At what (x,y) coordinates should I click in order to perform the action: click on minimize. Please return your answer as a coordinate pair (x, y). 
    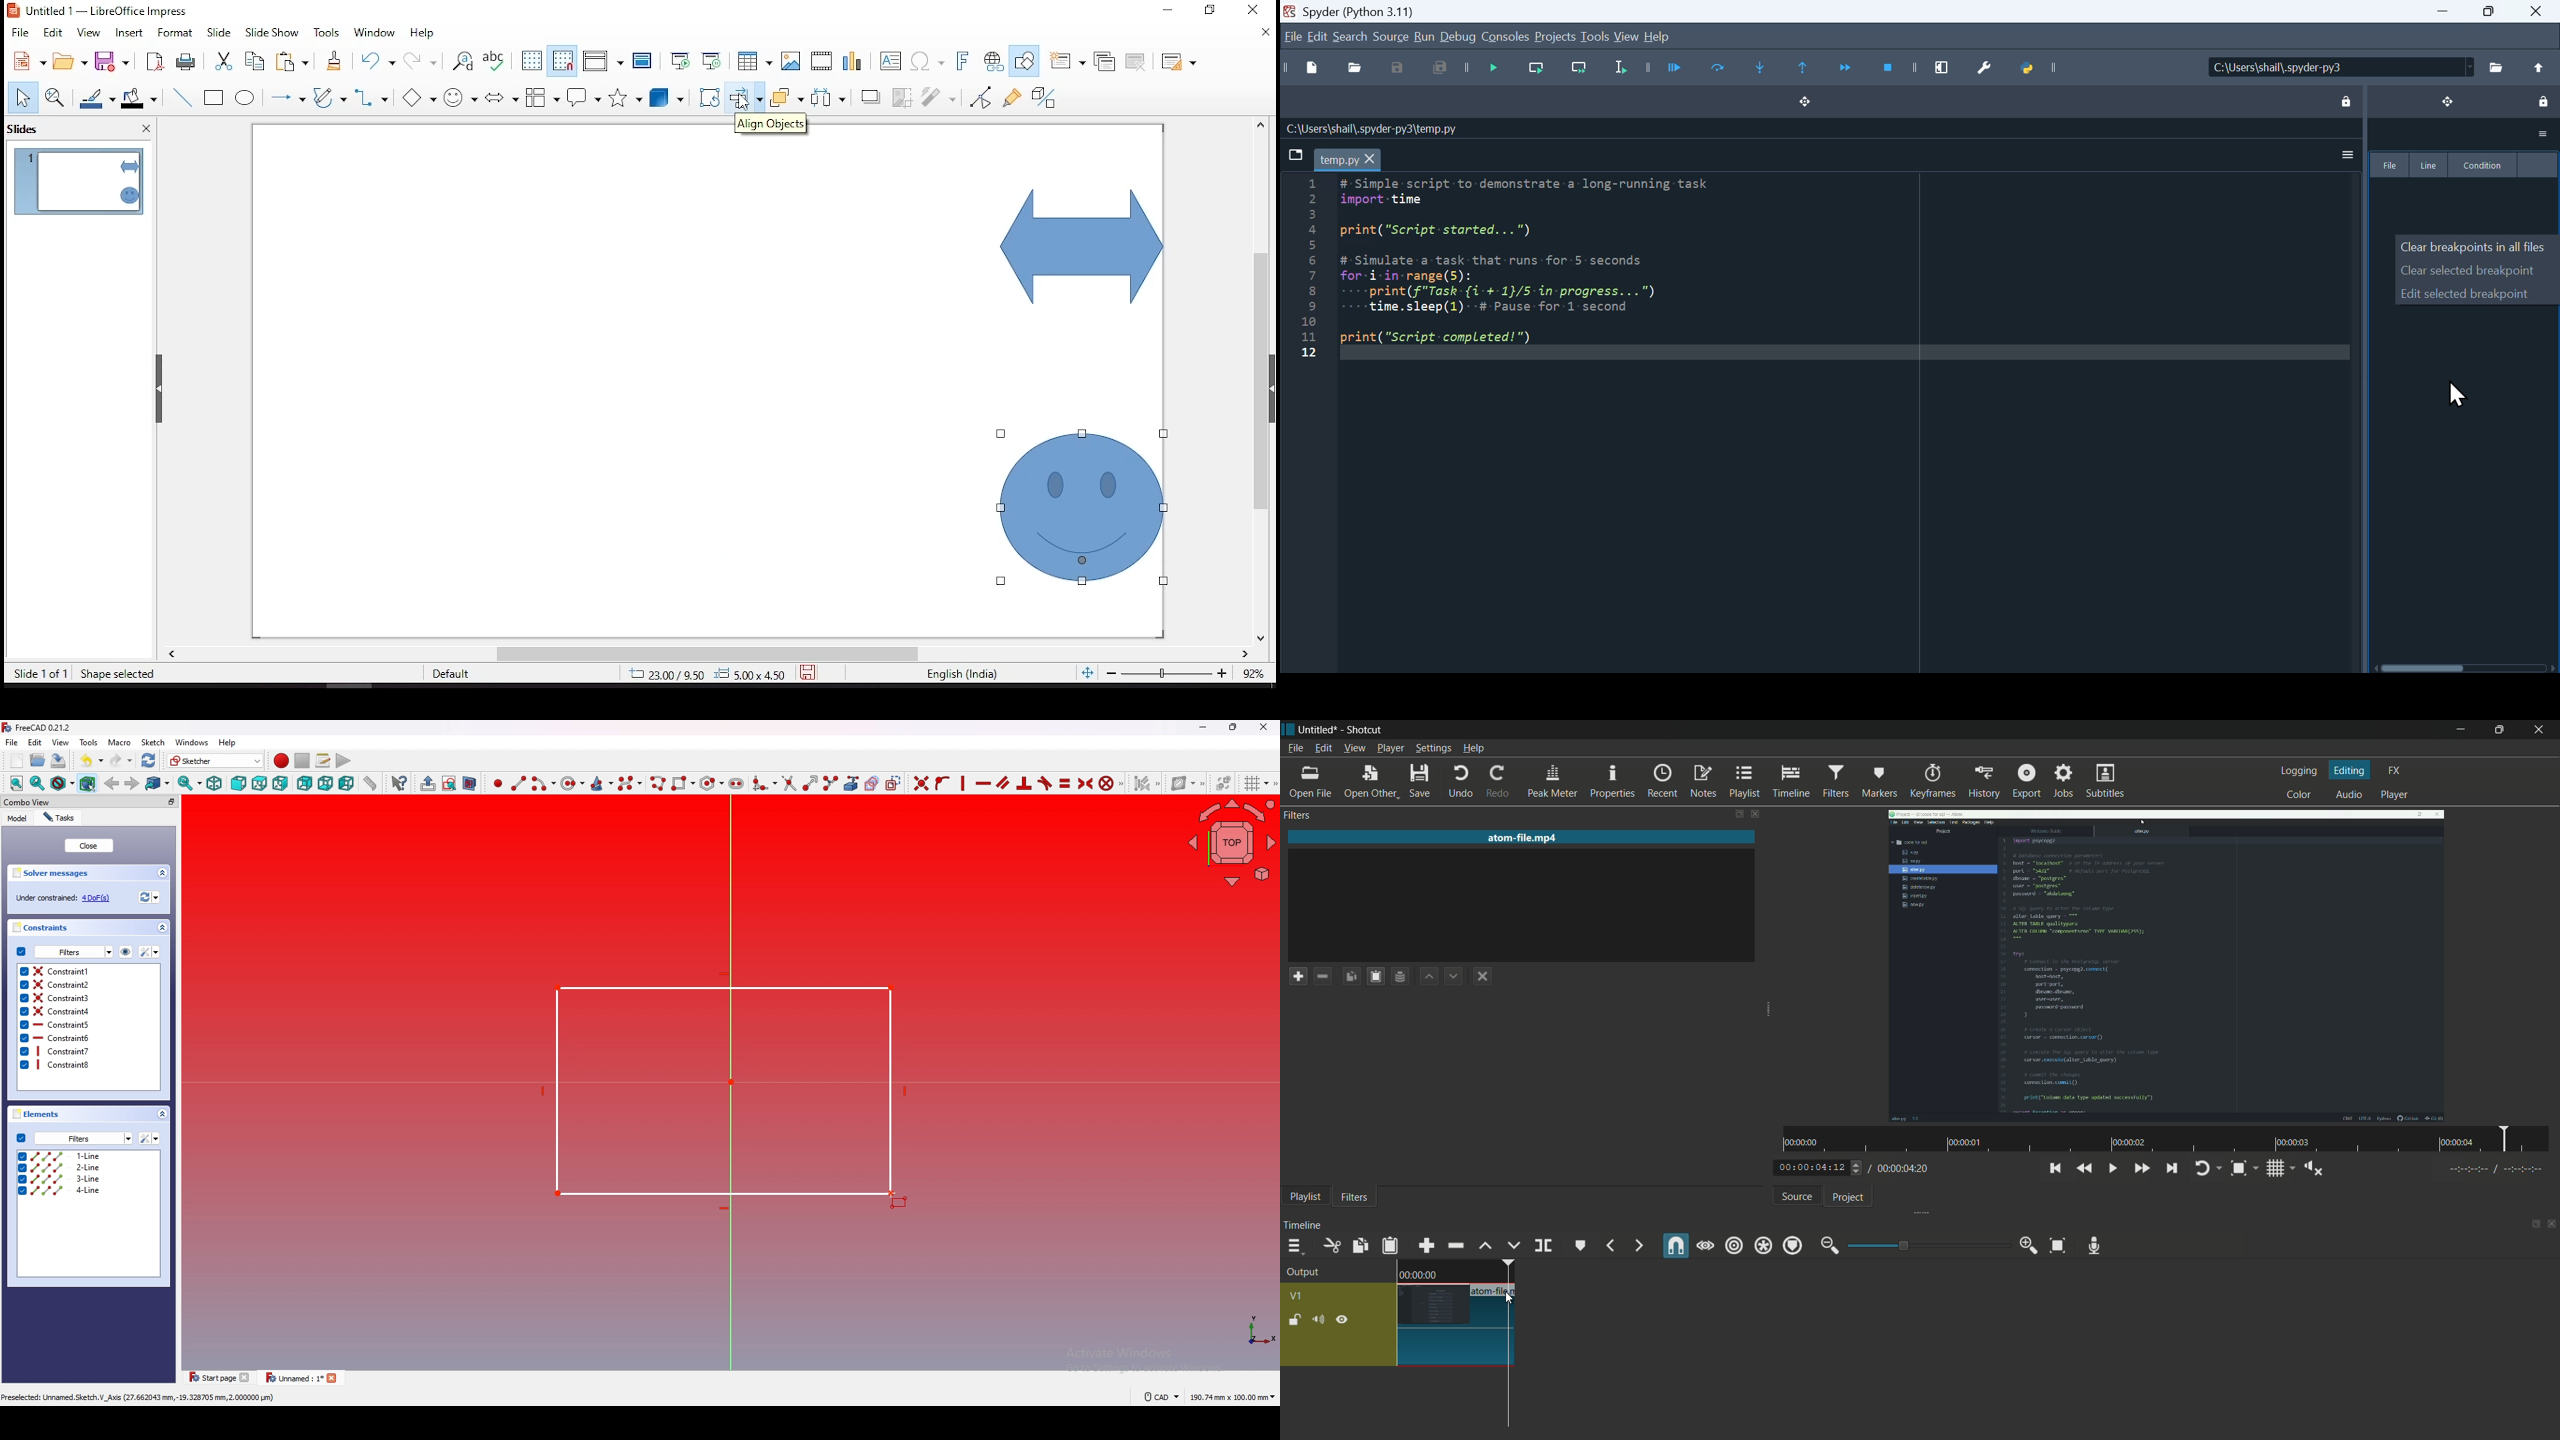
    Looking at the image, I should click on (2433, 15).